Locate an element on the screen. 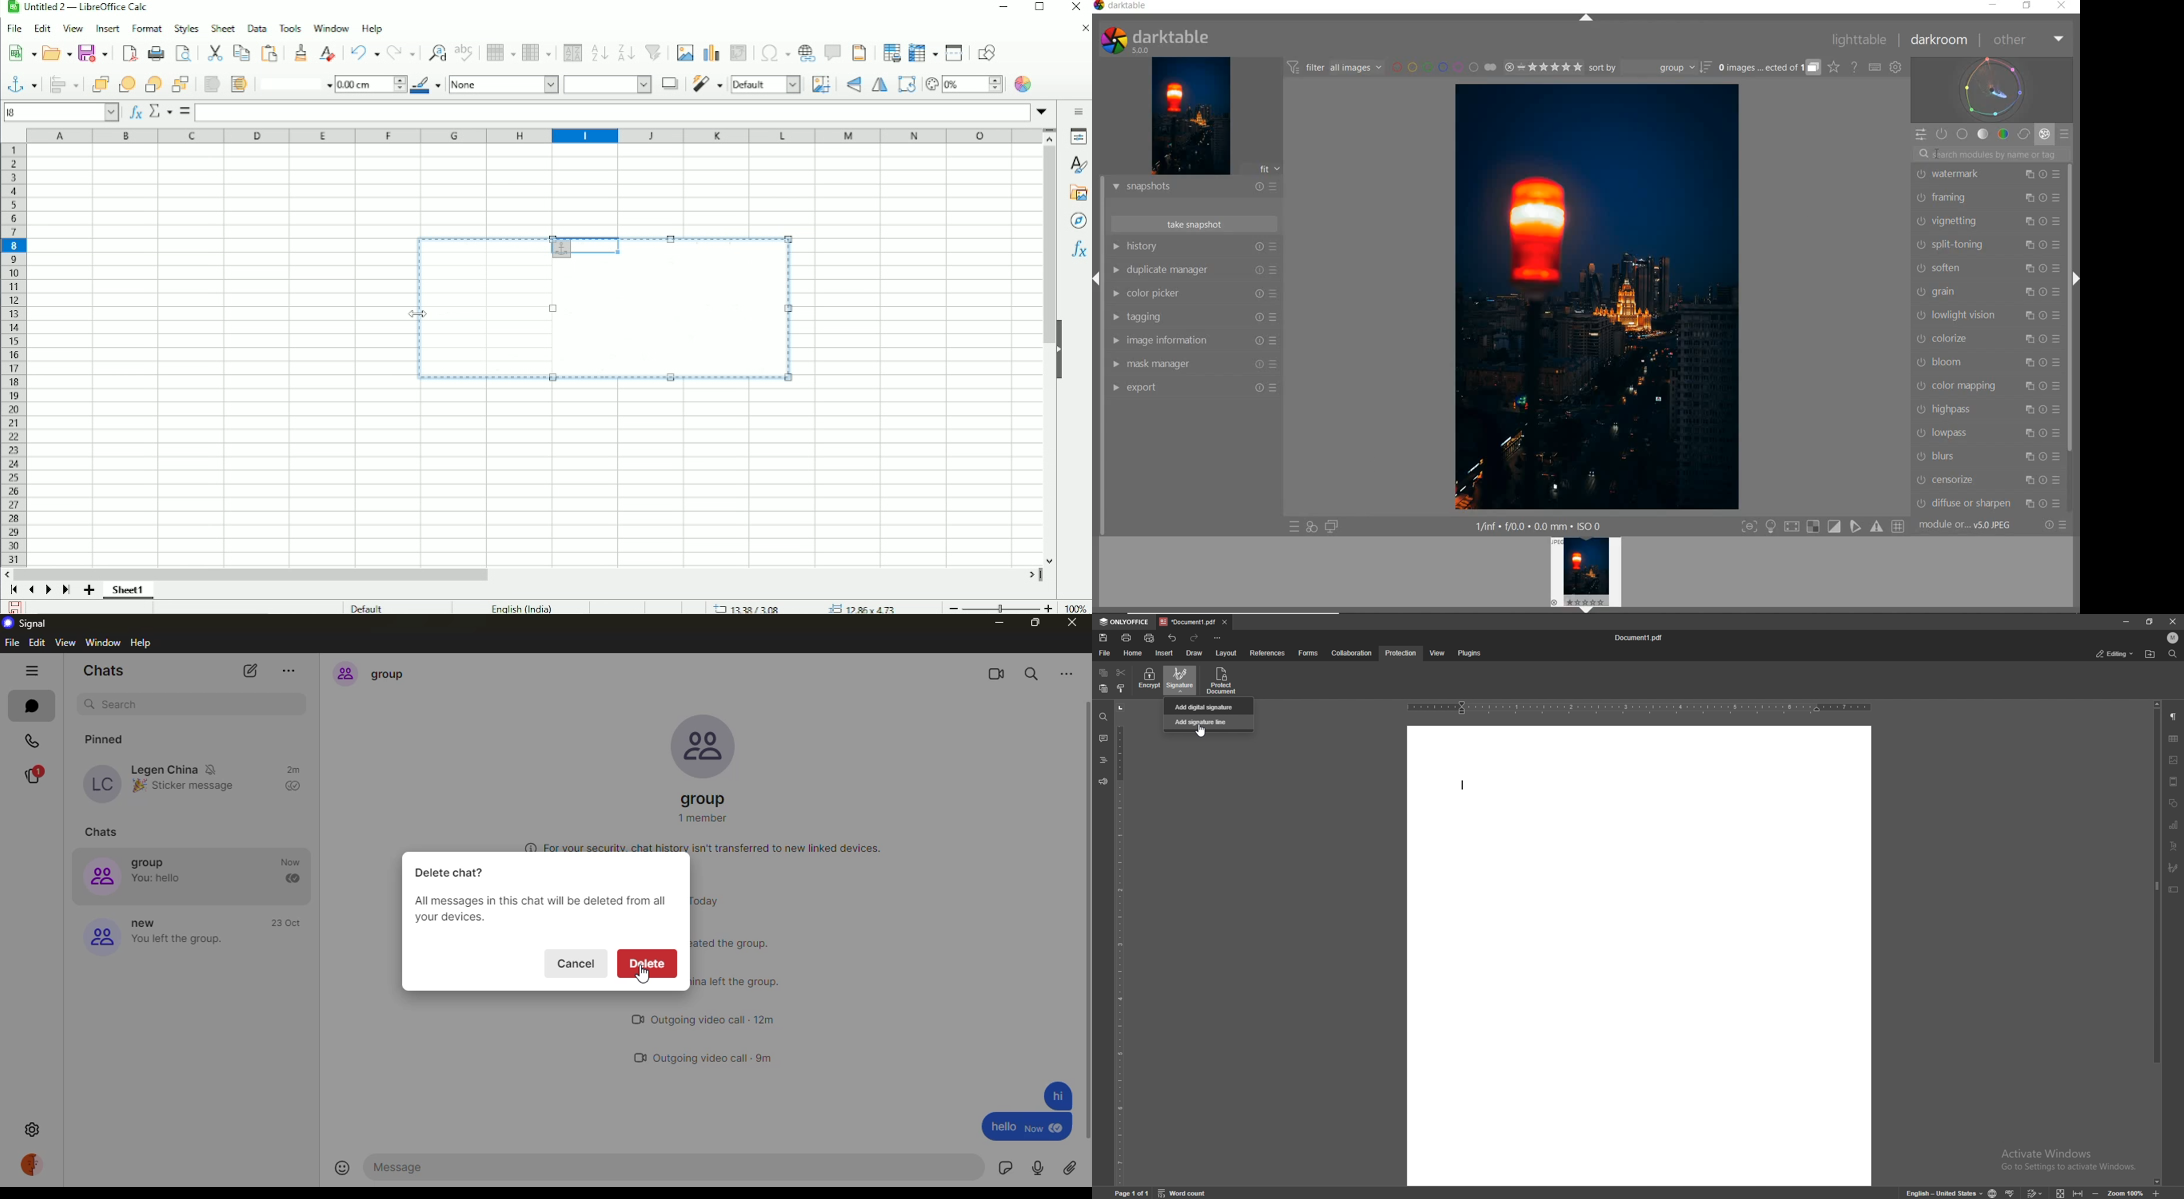  Navigator is located at coordinates (1079, 221).